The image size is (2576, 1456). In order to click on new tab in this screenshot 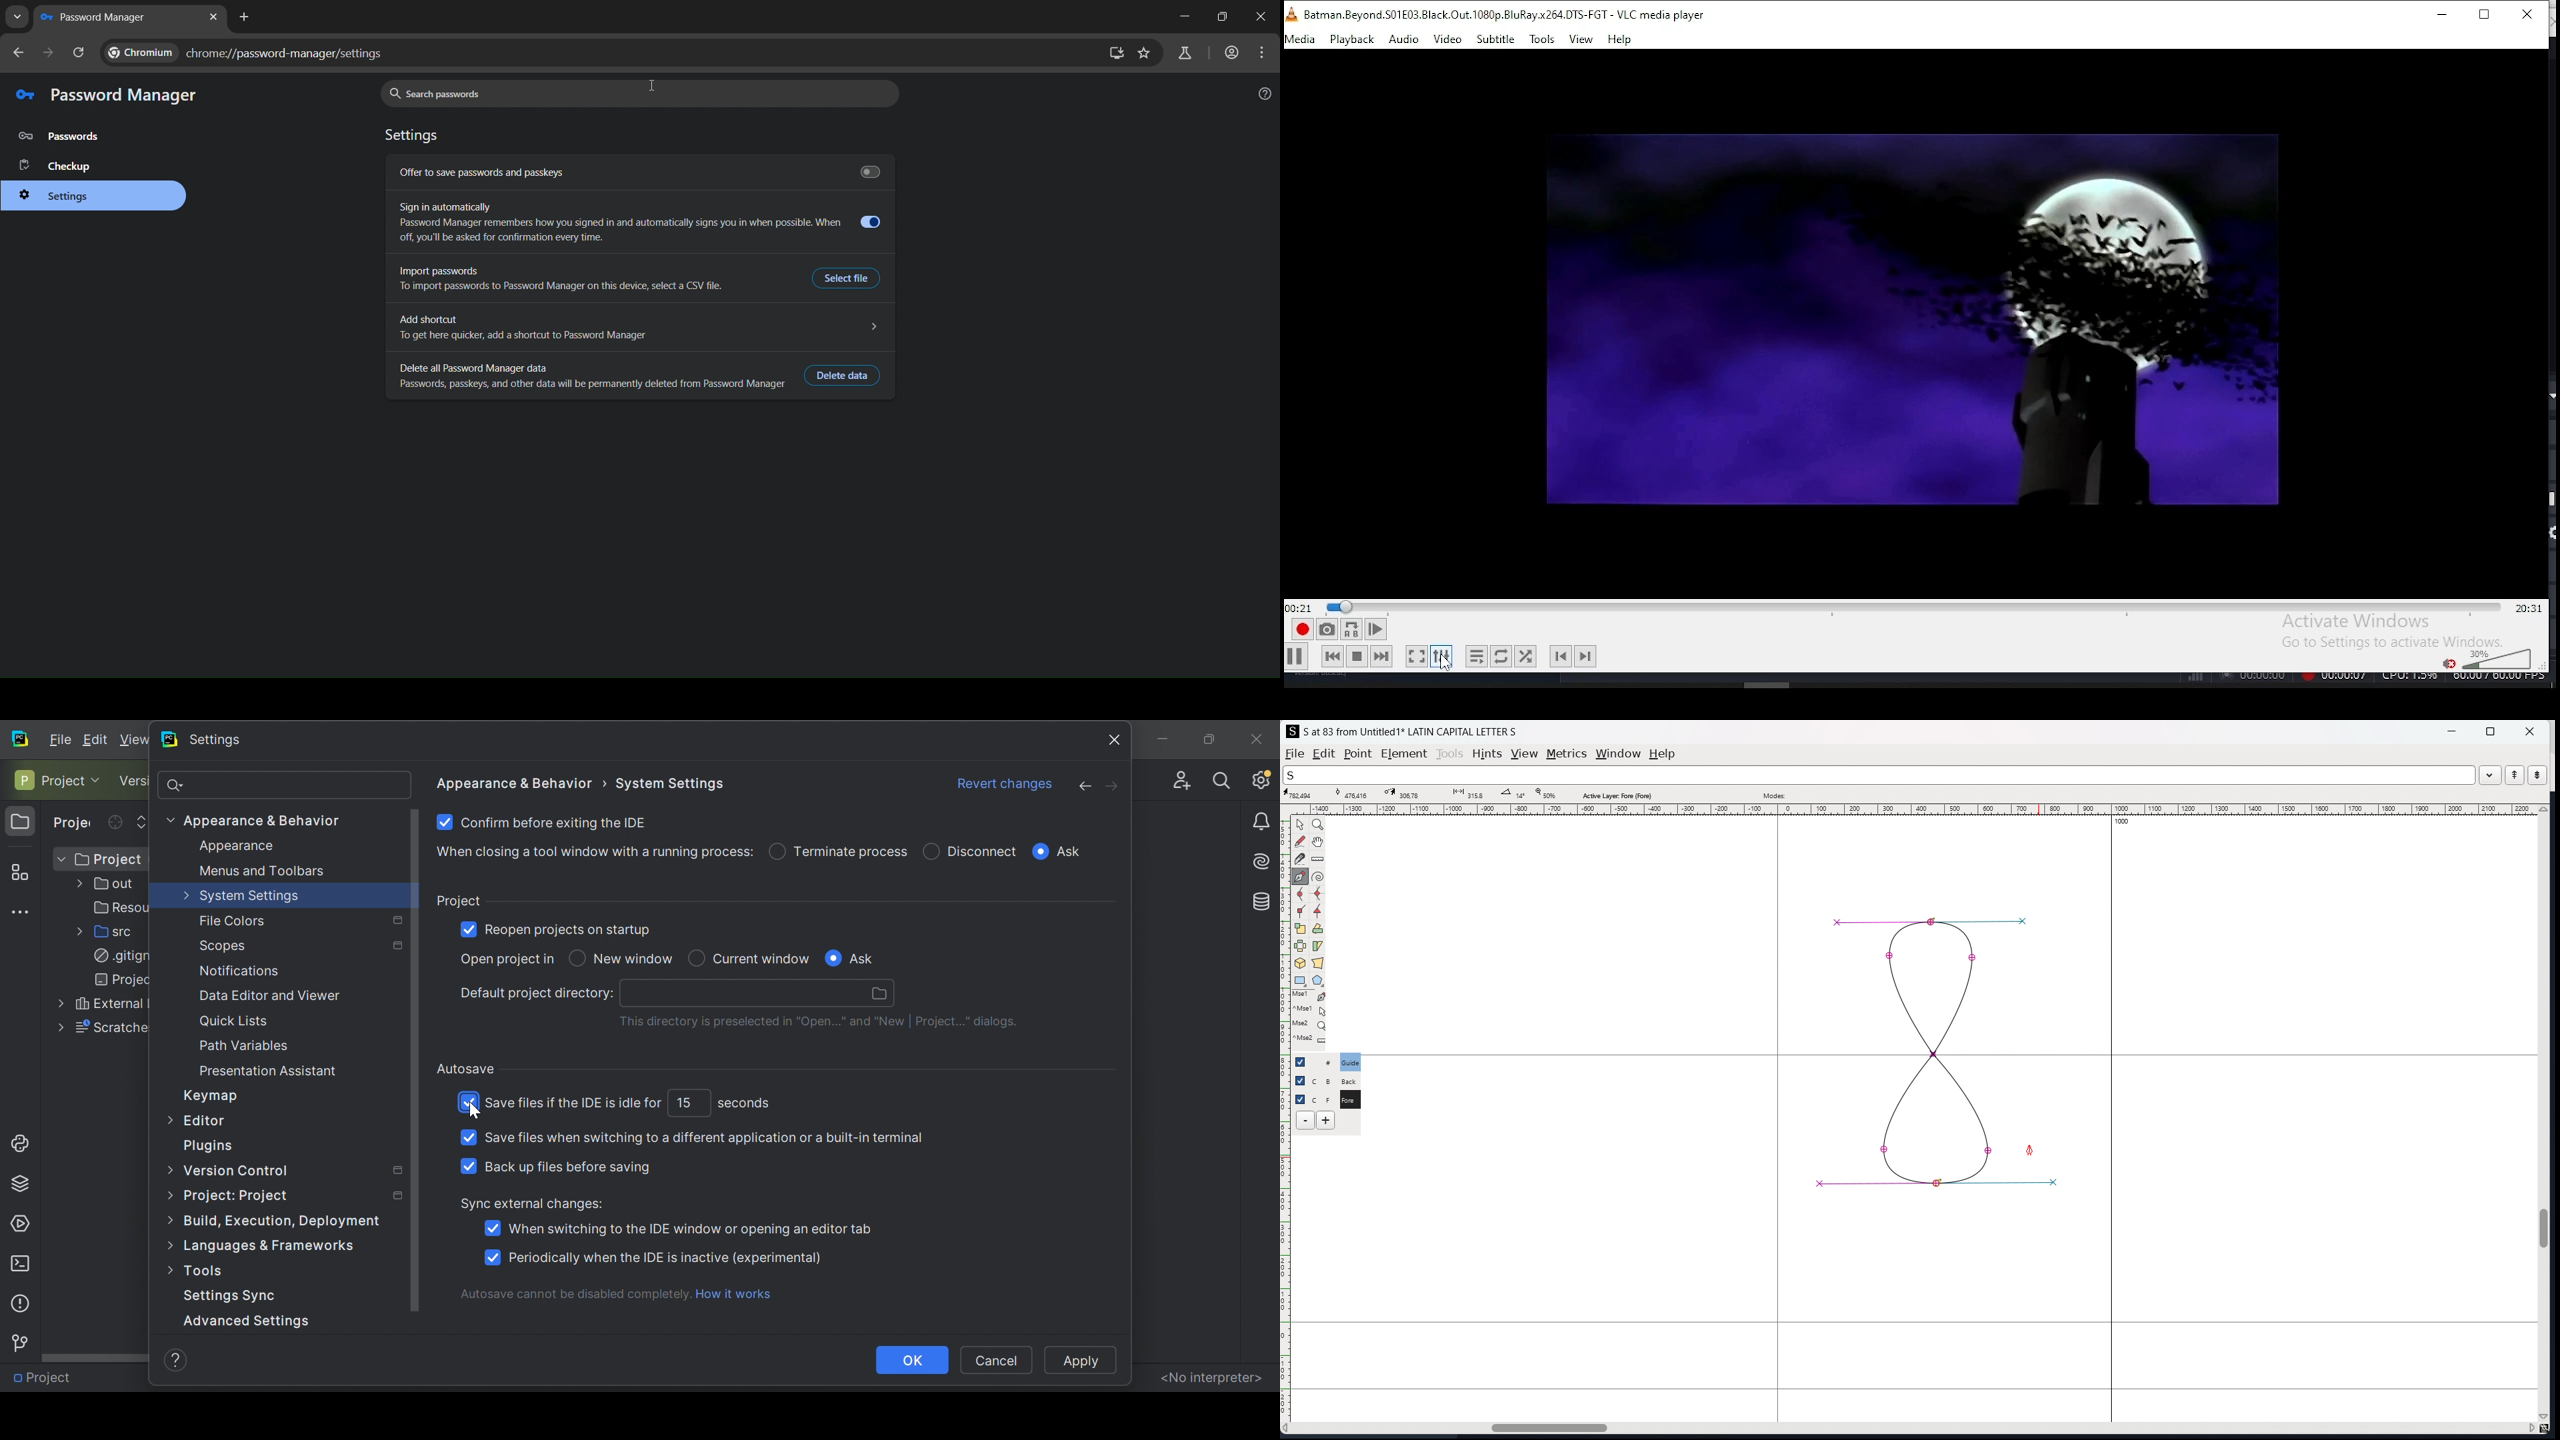, I will do `click(243, 21)`.